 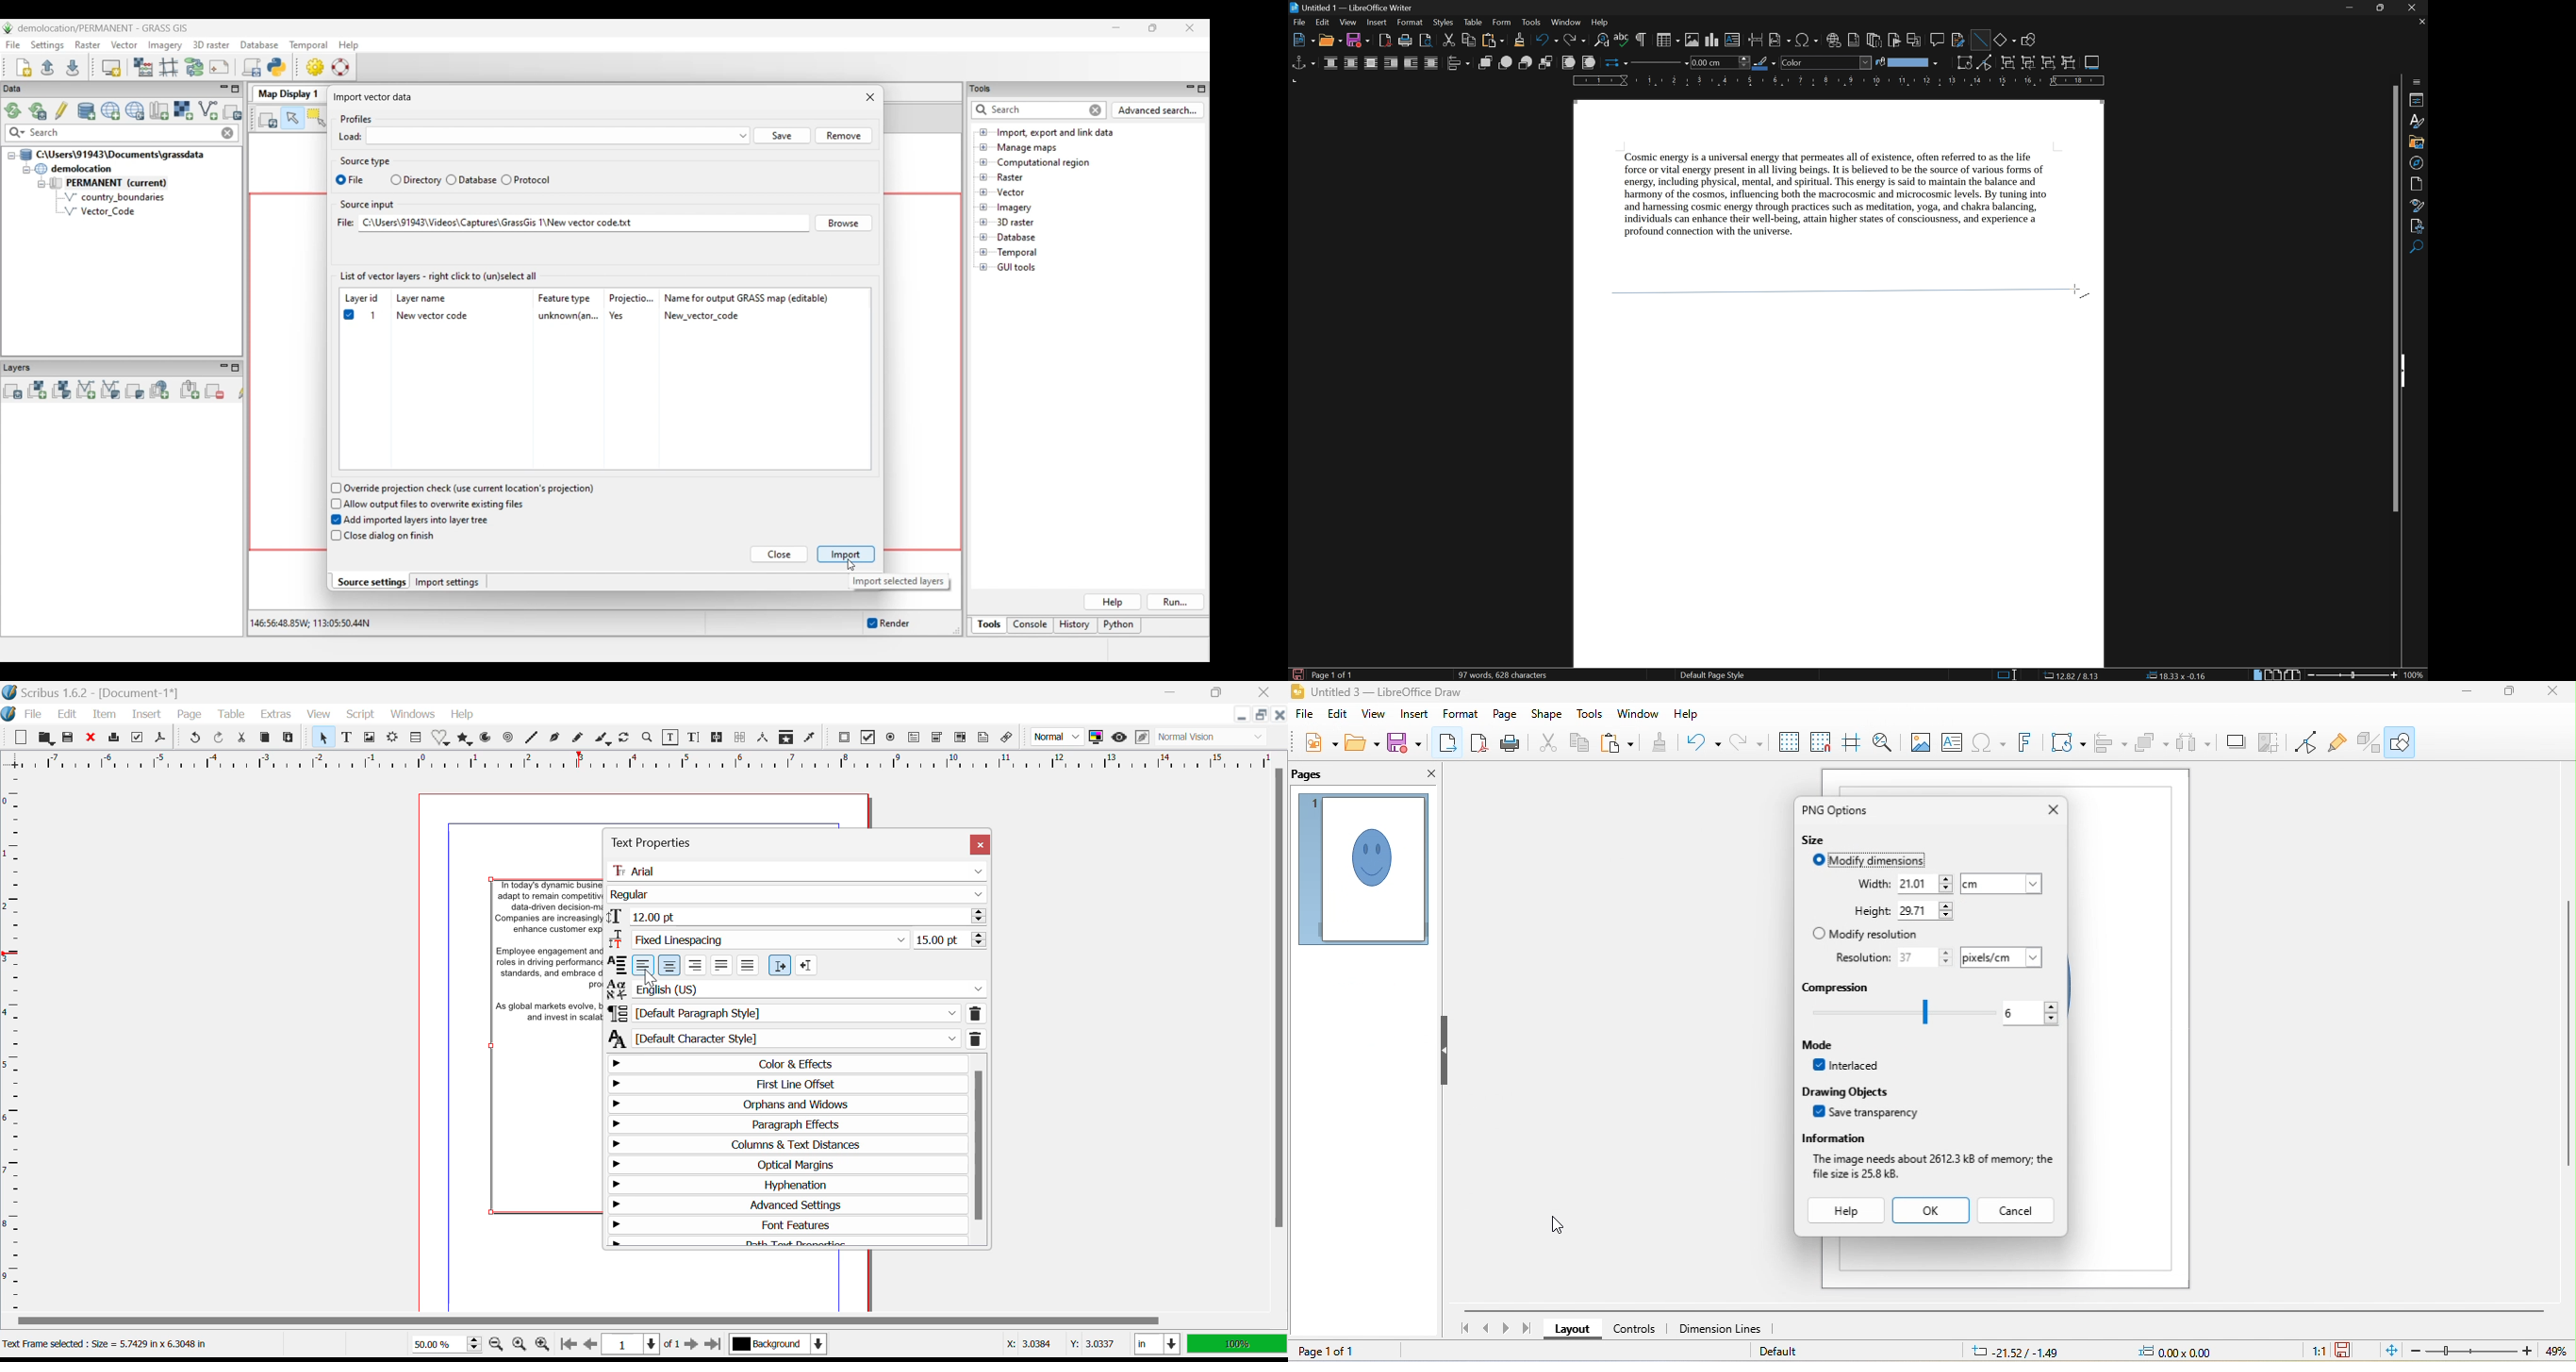 I want to click on Text Frame, so click(x=347, y=737).